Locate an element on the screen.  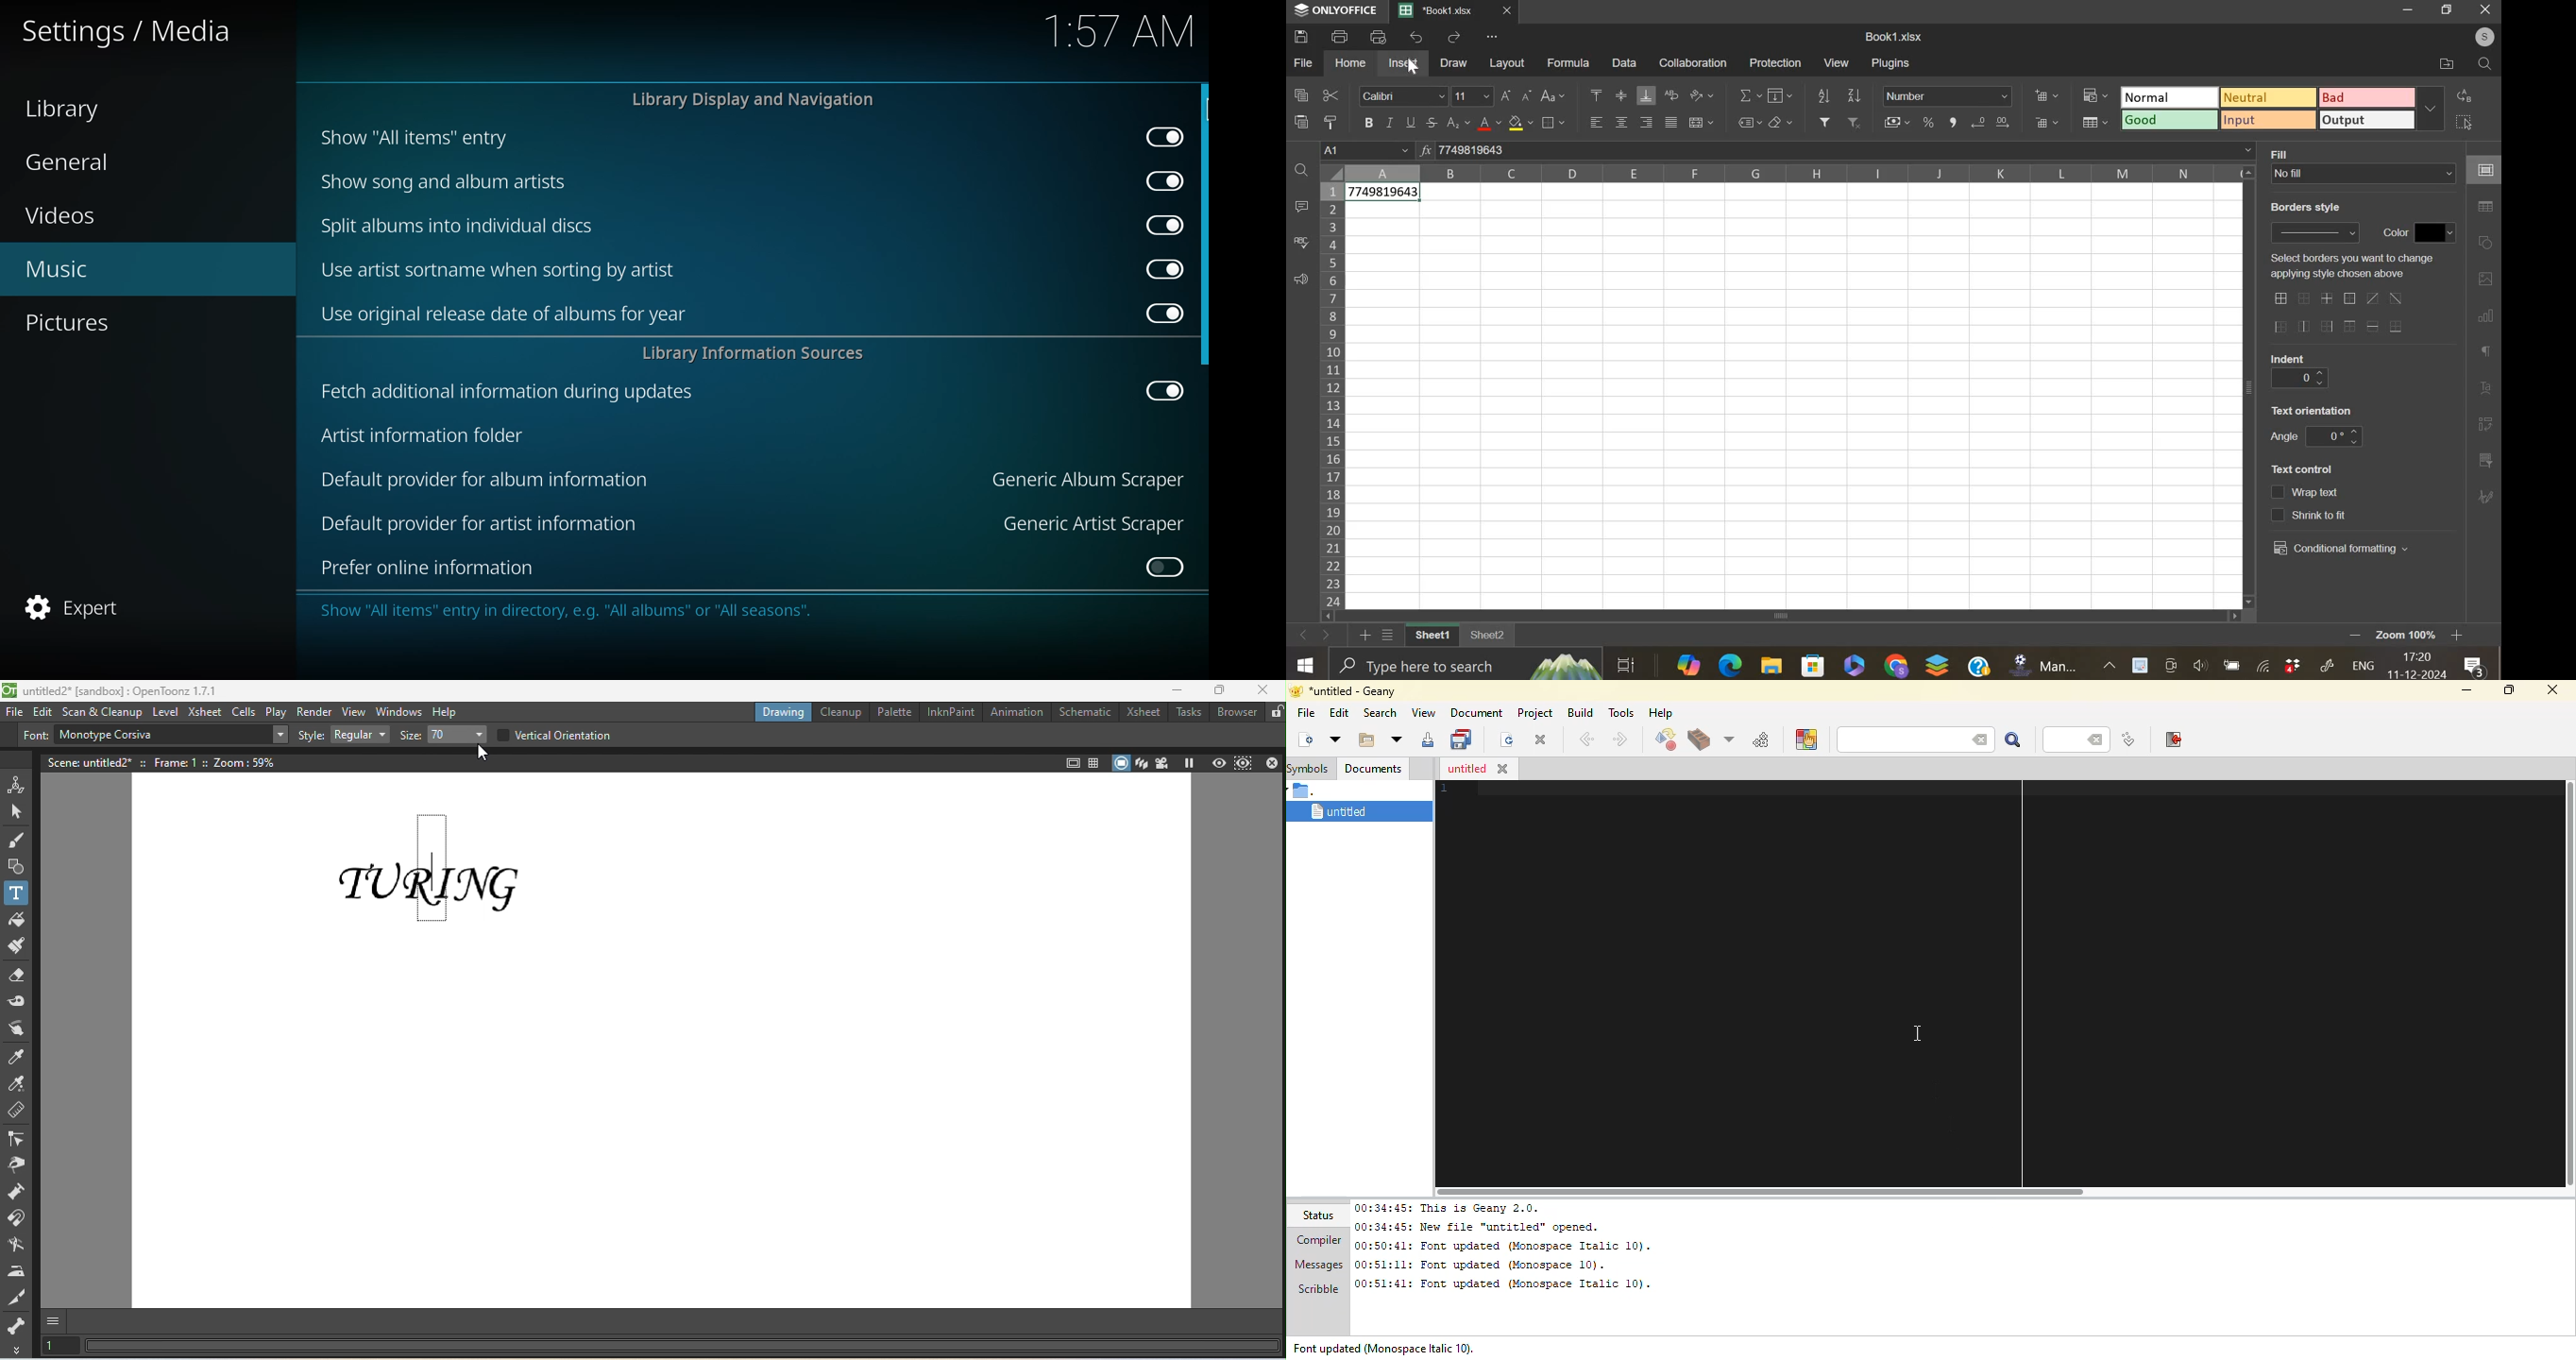
new from template is located at coordinates (1334, 739).